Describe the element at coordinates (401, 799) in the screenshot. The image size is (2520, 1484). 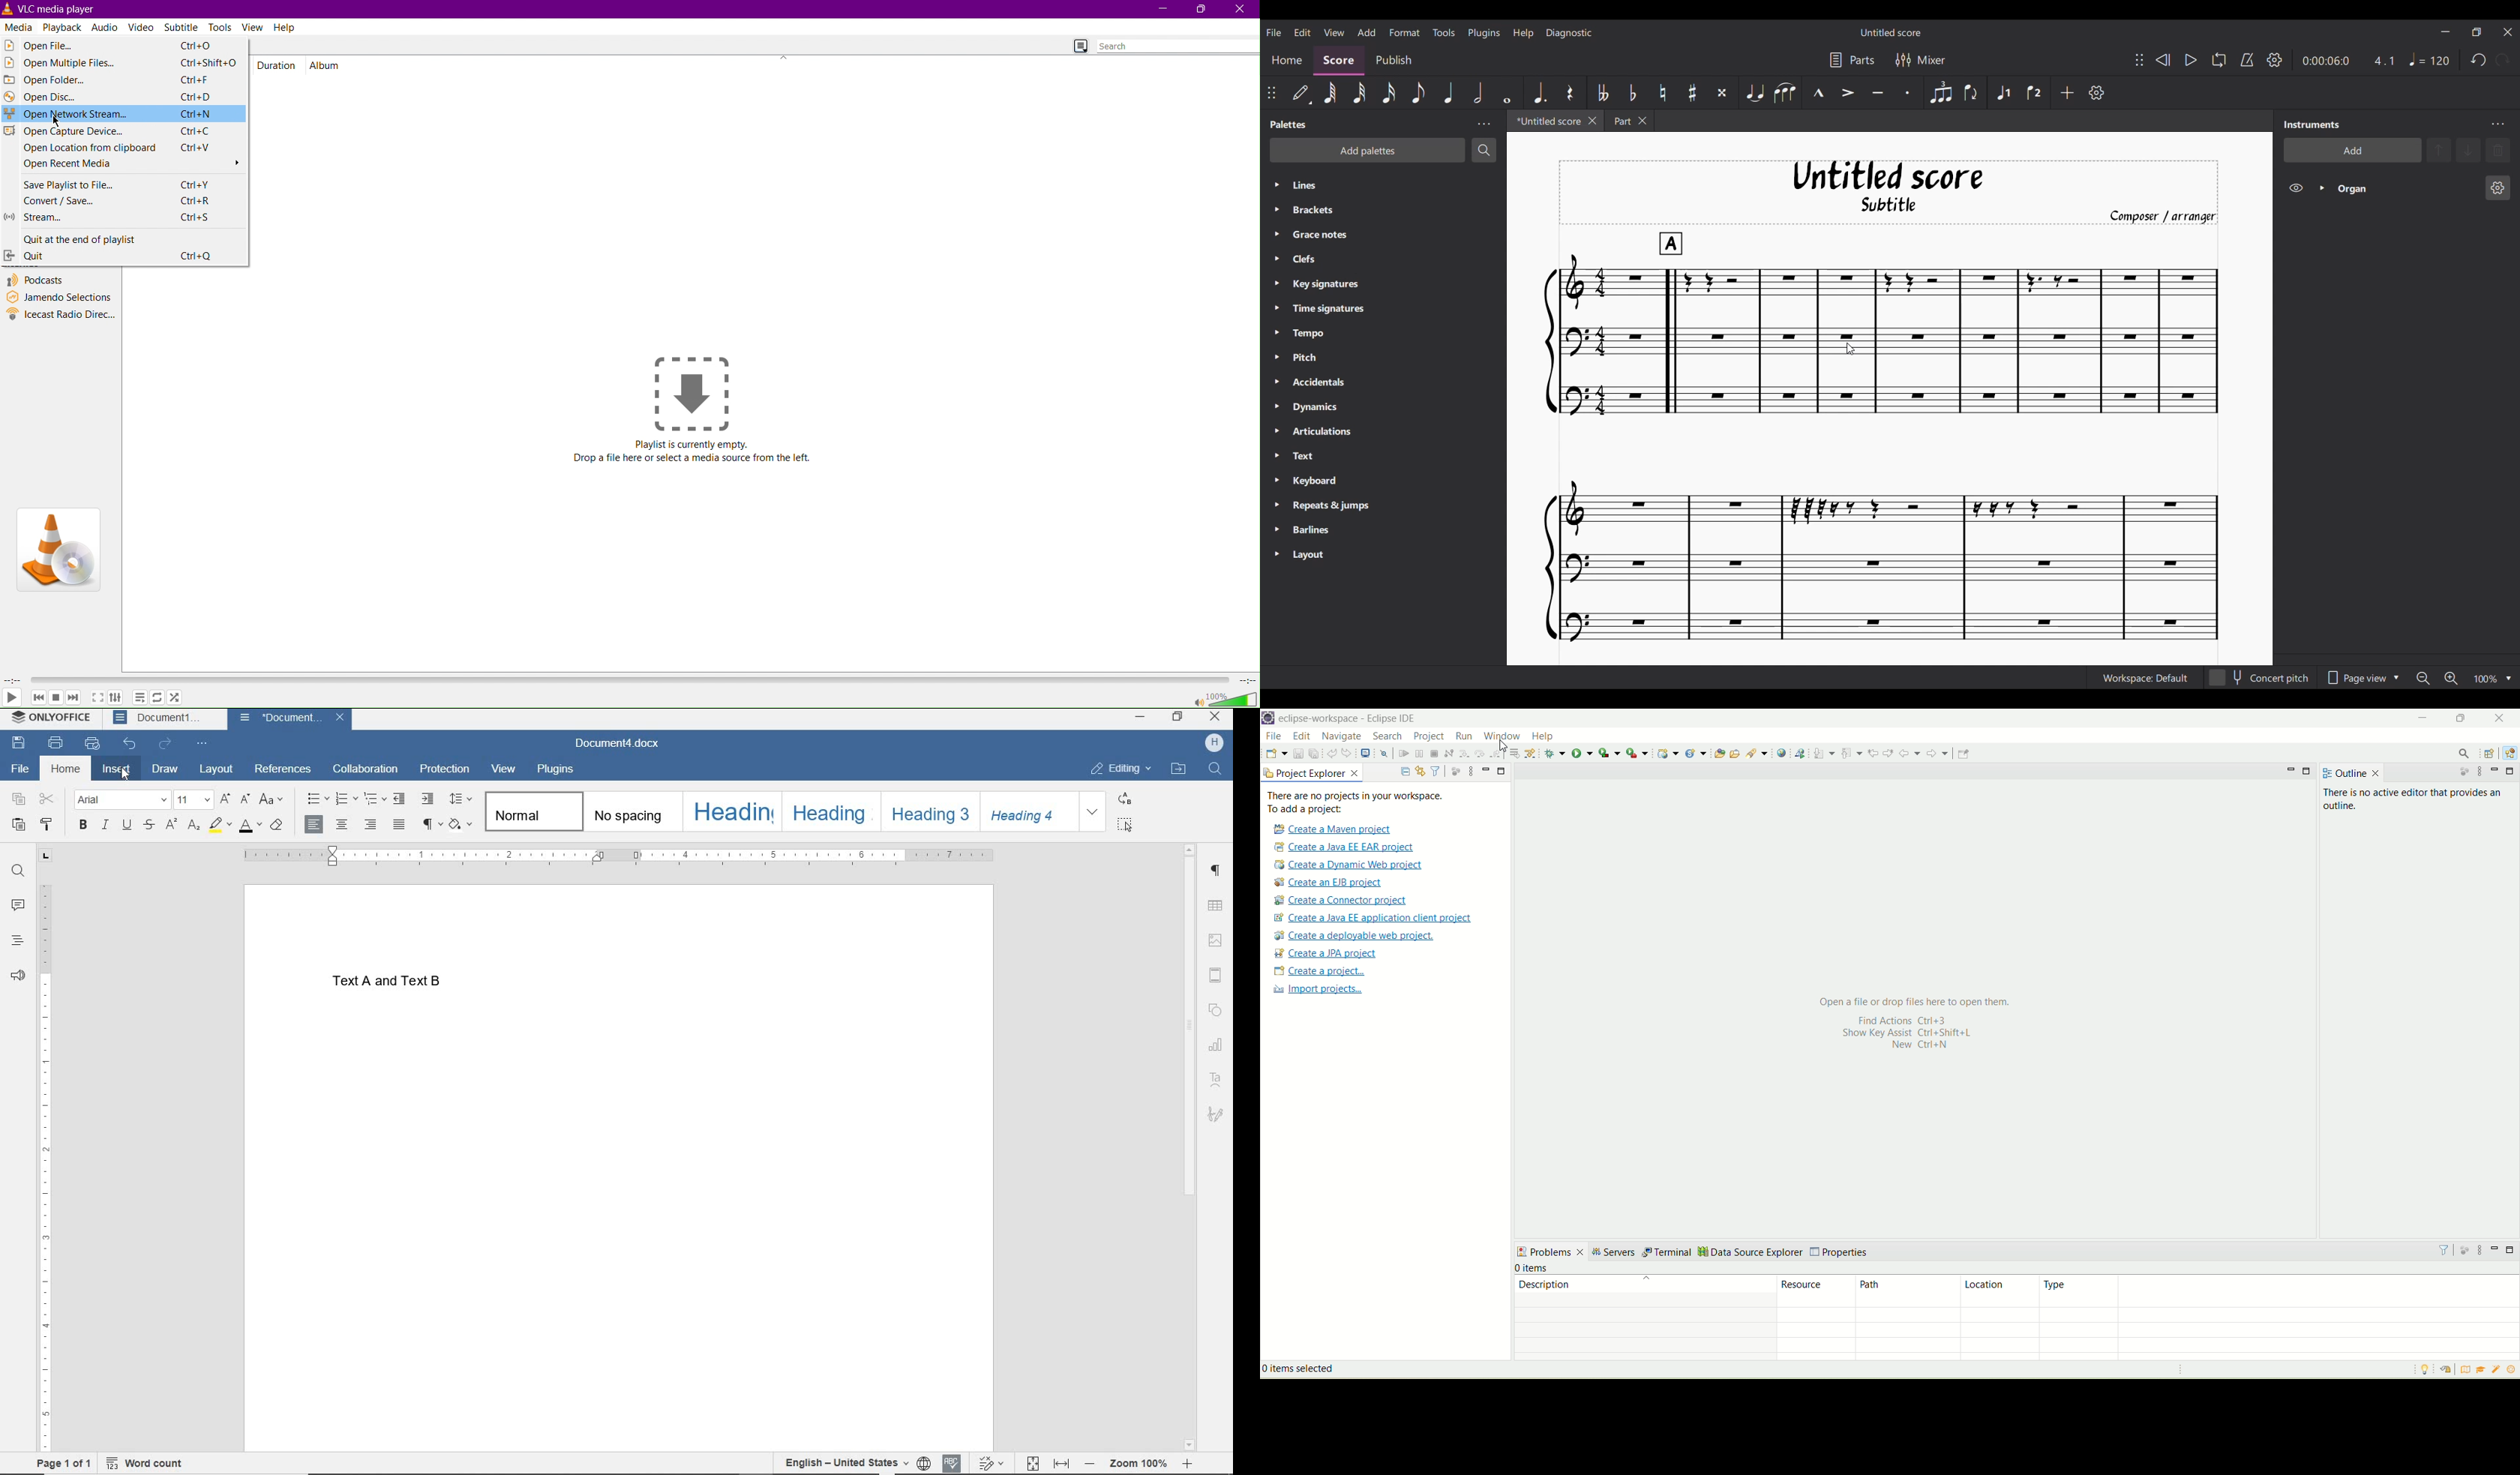
I see `DECREASE INDENT` at that location.